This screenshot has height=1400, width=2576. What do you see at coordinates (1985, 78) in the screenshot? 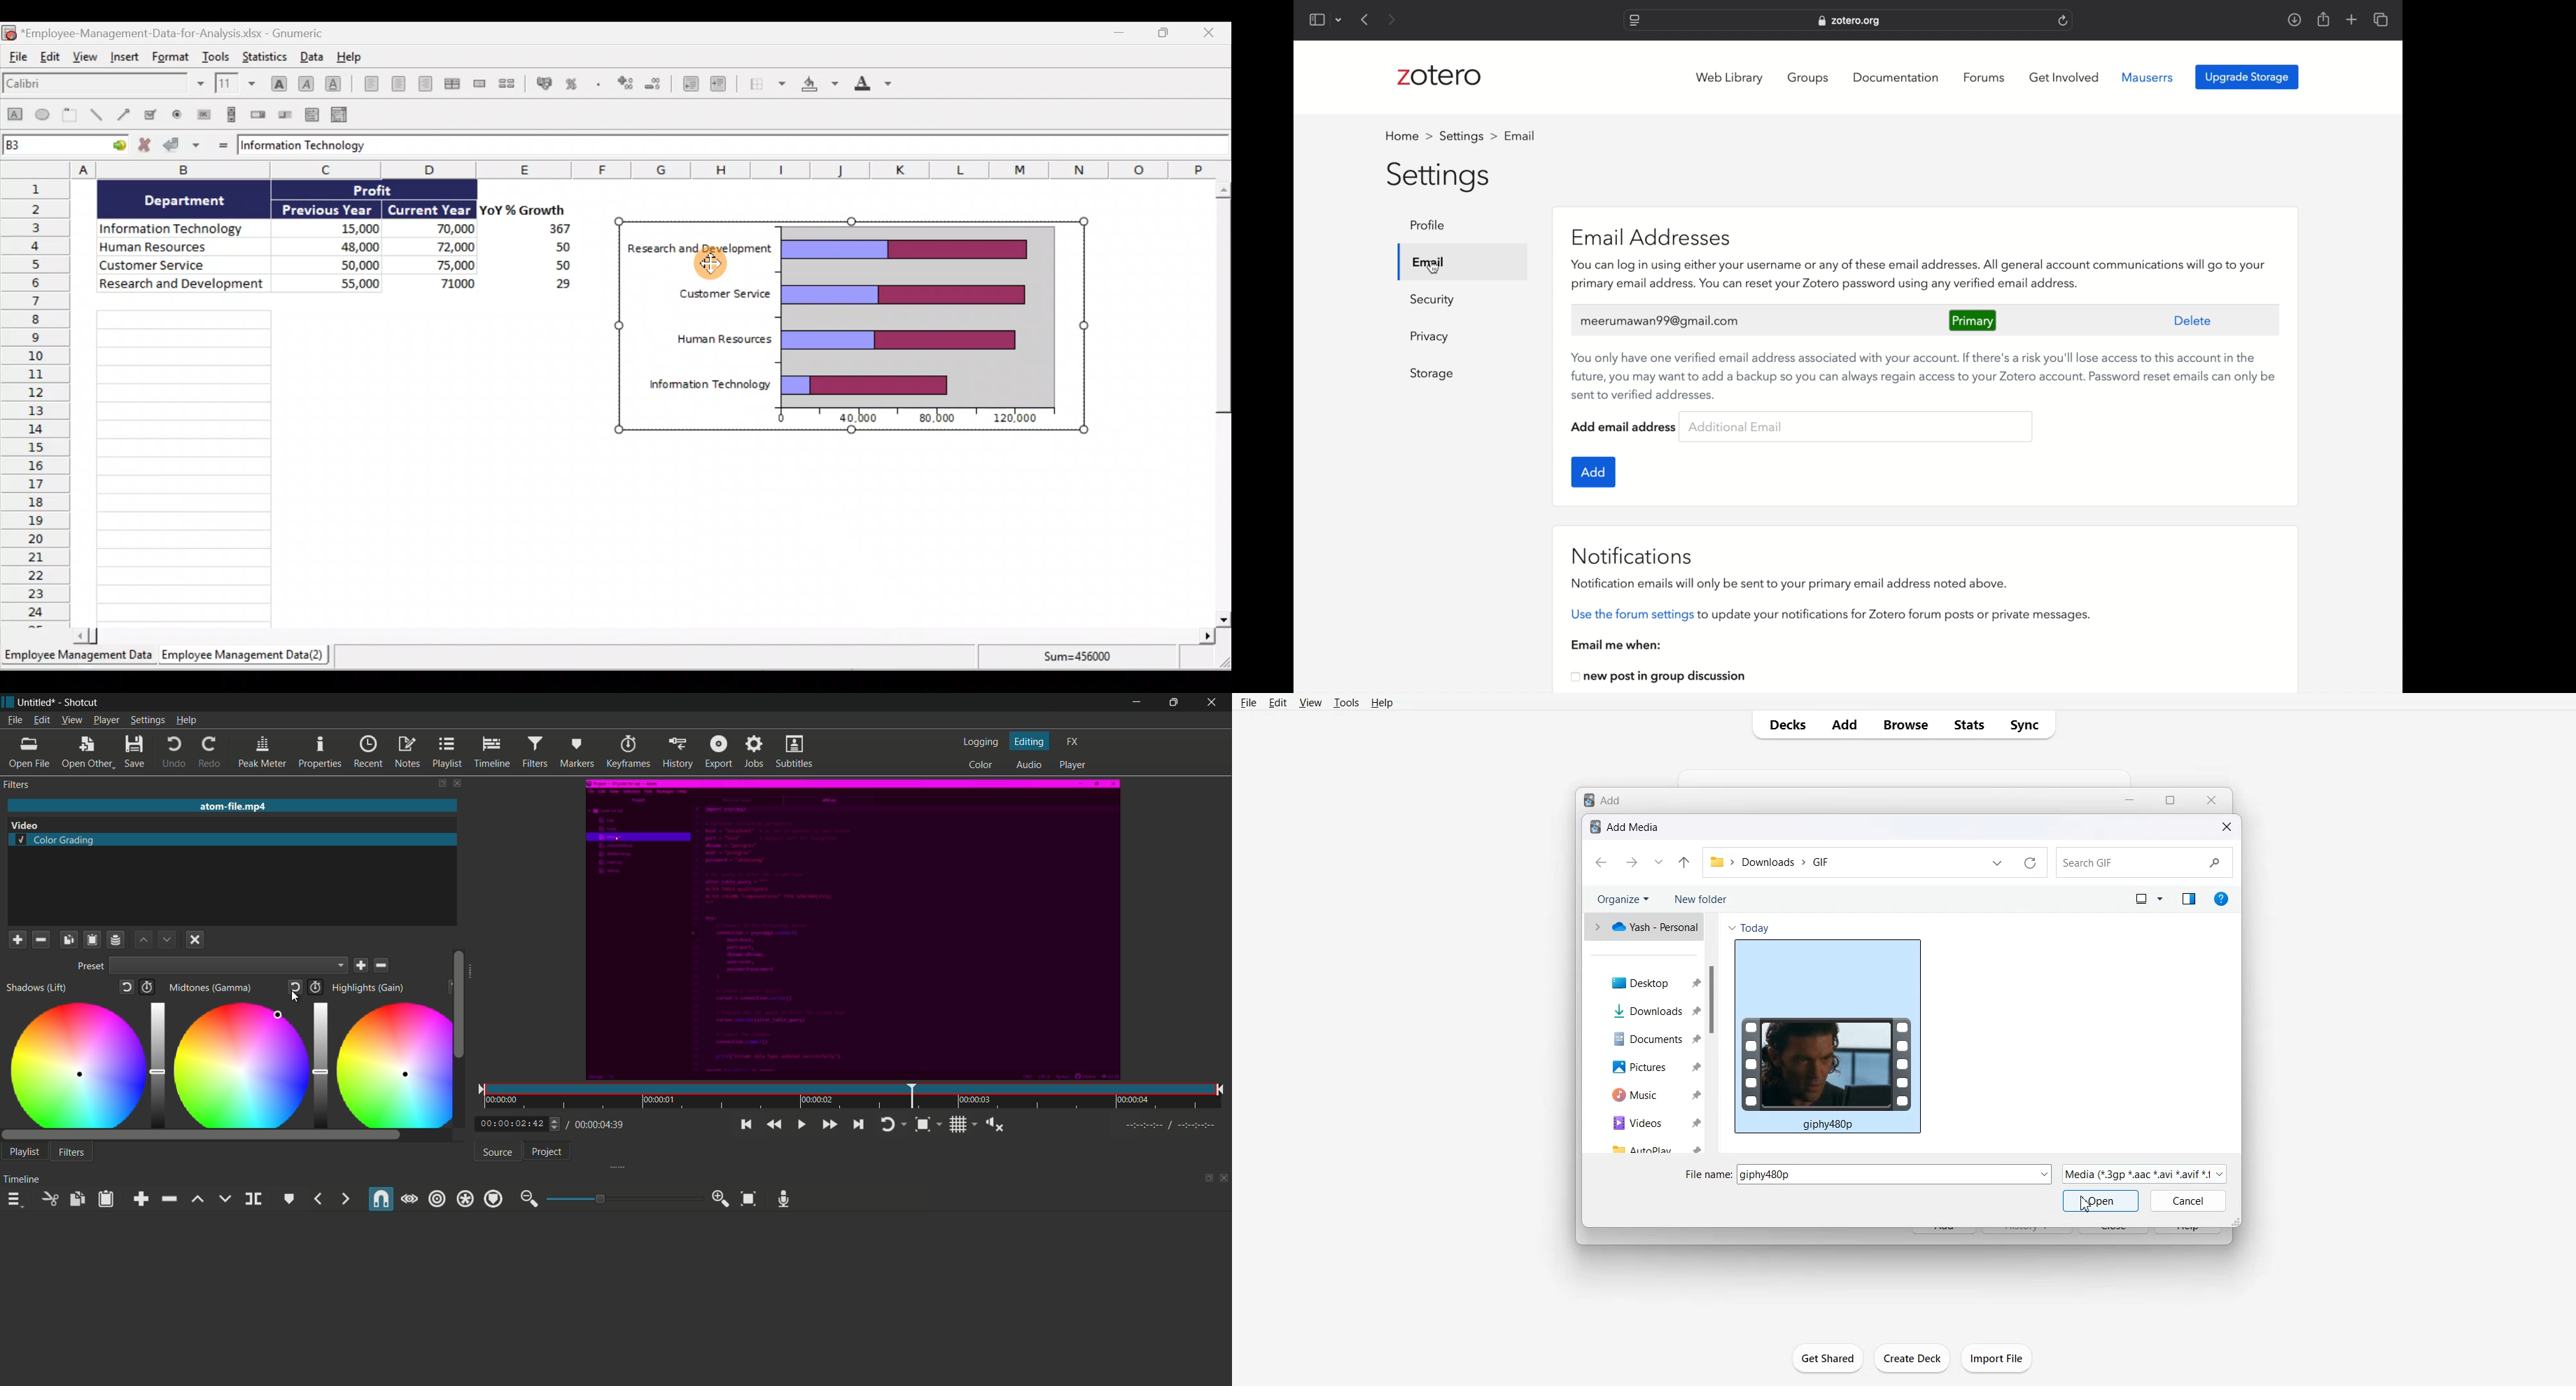
I see `forums` at bounding box center [1985, 78].